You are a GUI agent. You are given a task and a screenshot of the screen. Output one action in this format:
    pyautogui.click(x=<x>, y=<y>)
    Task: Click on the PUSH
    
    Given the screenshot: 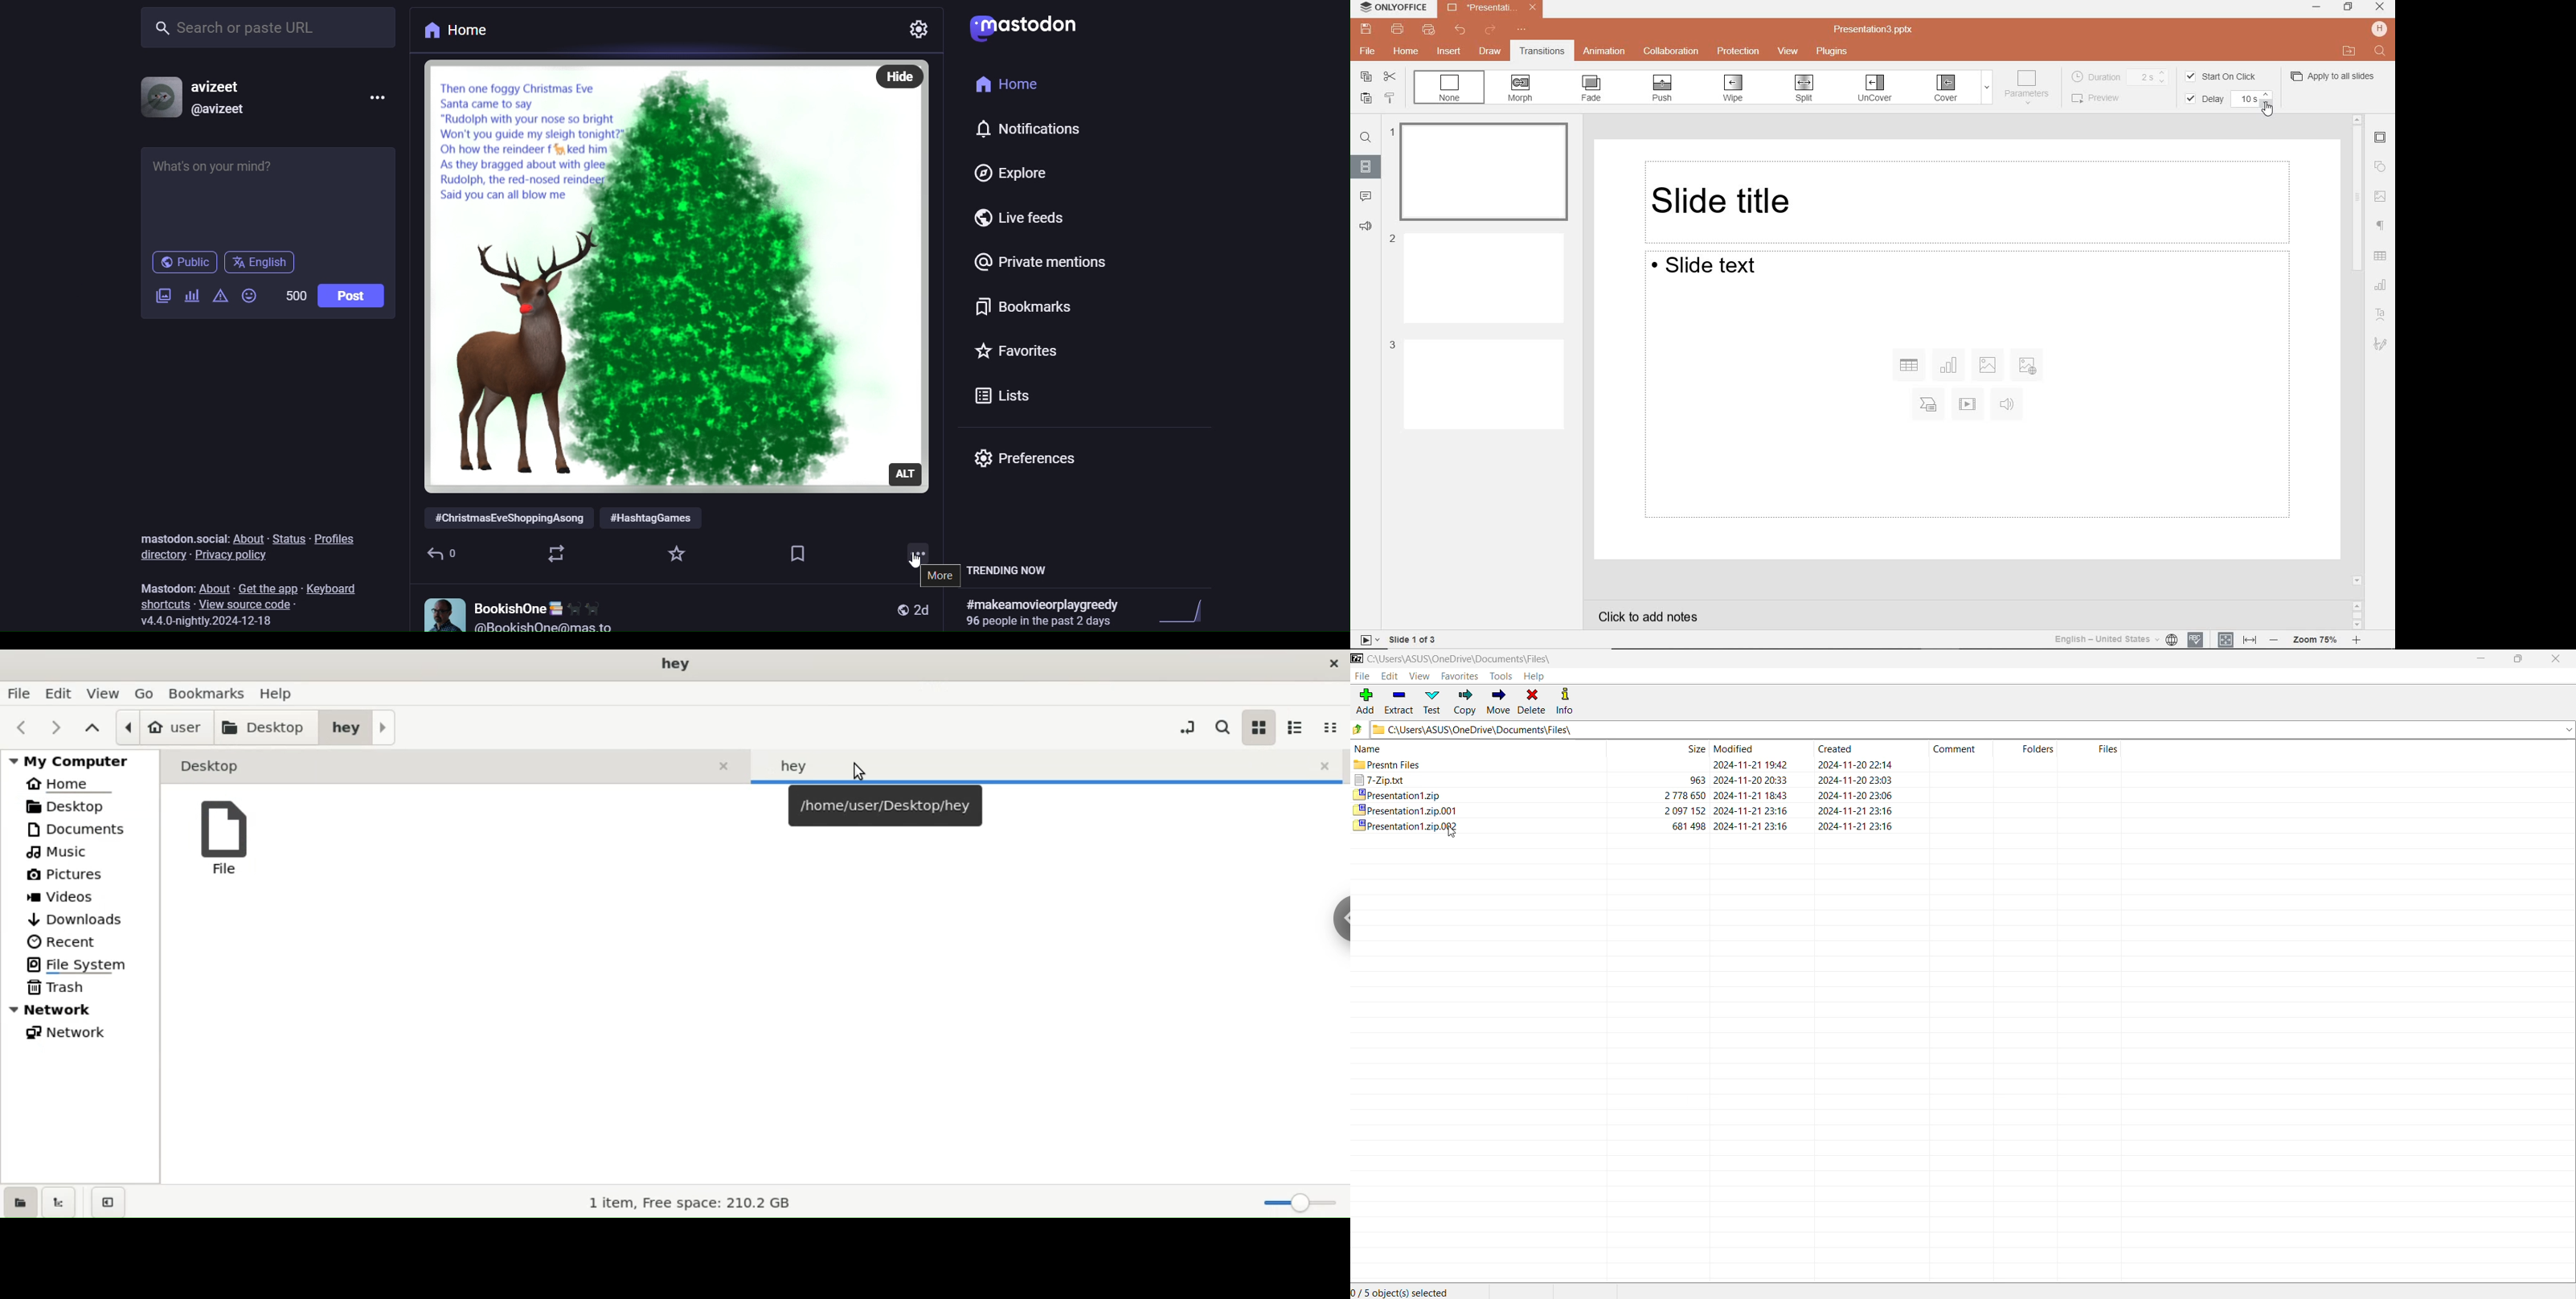 What is the action you would take?
    pyautogui.click(x=1660, y=88)
    